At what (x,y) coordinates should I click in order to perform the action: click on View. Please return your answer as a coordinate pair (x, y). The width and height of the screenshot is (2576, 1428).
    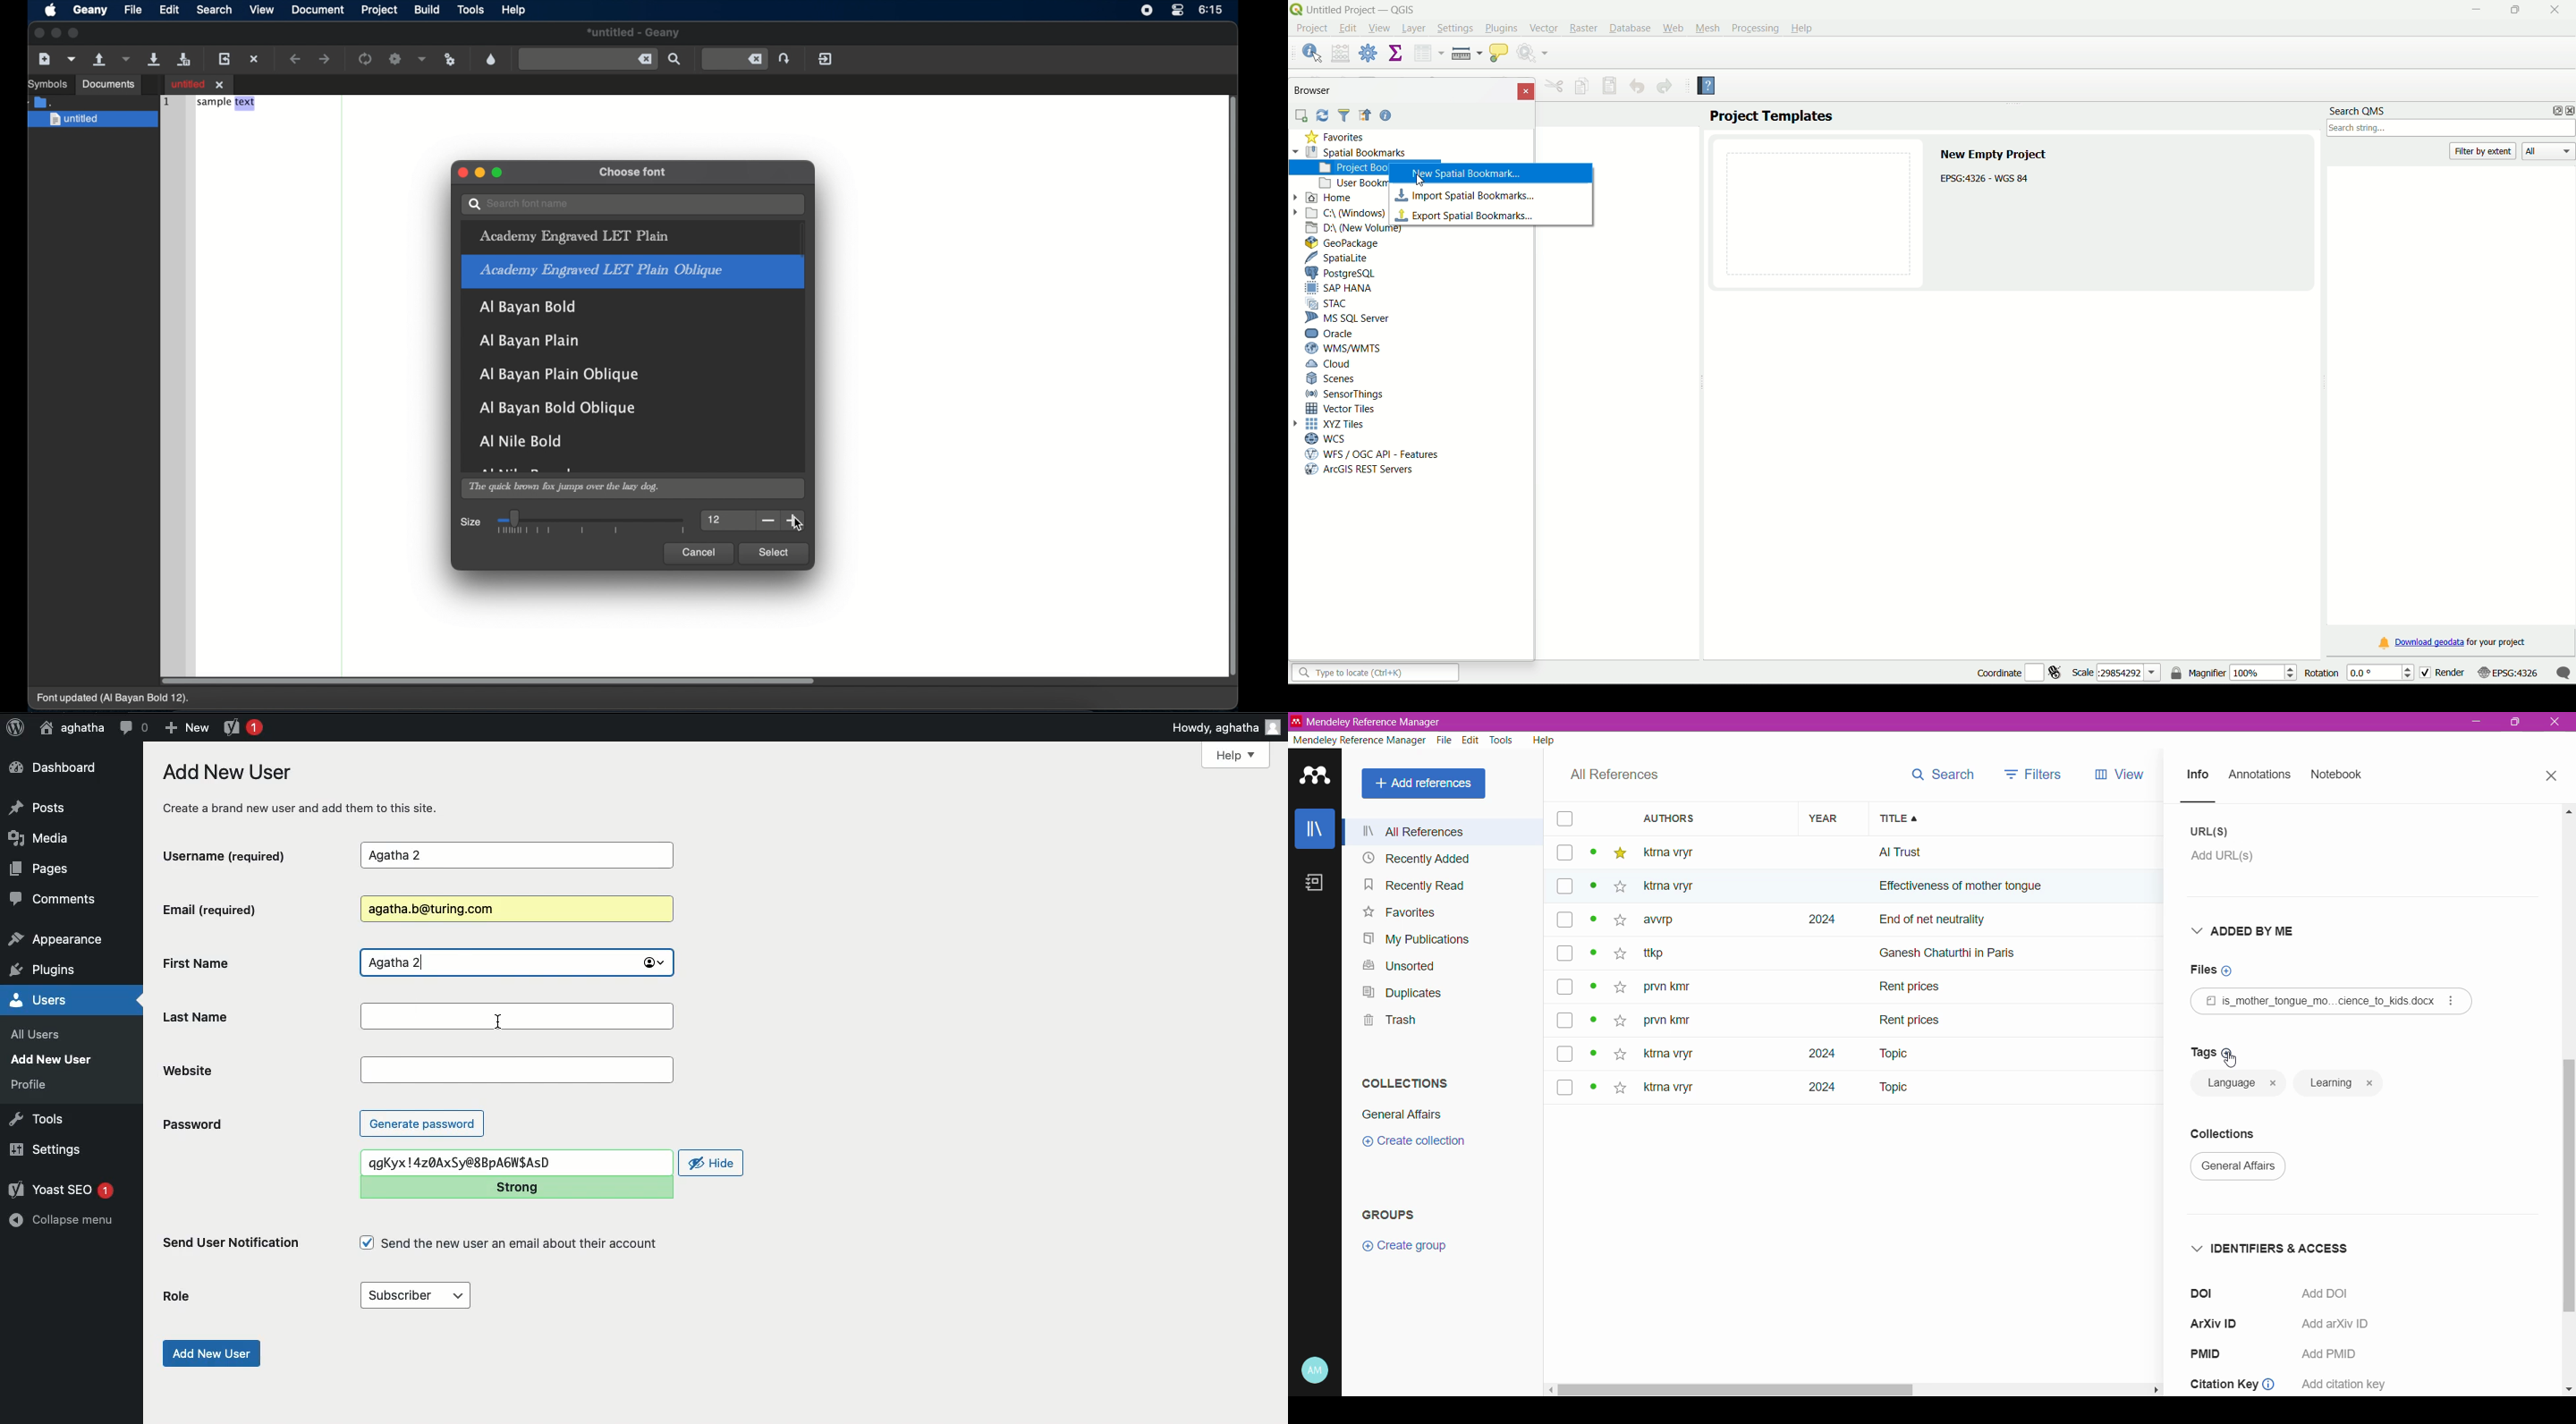
    Looking at the image, I should click on (1381, 30).